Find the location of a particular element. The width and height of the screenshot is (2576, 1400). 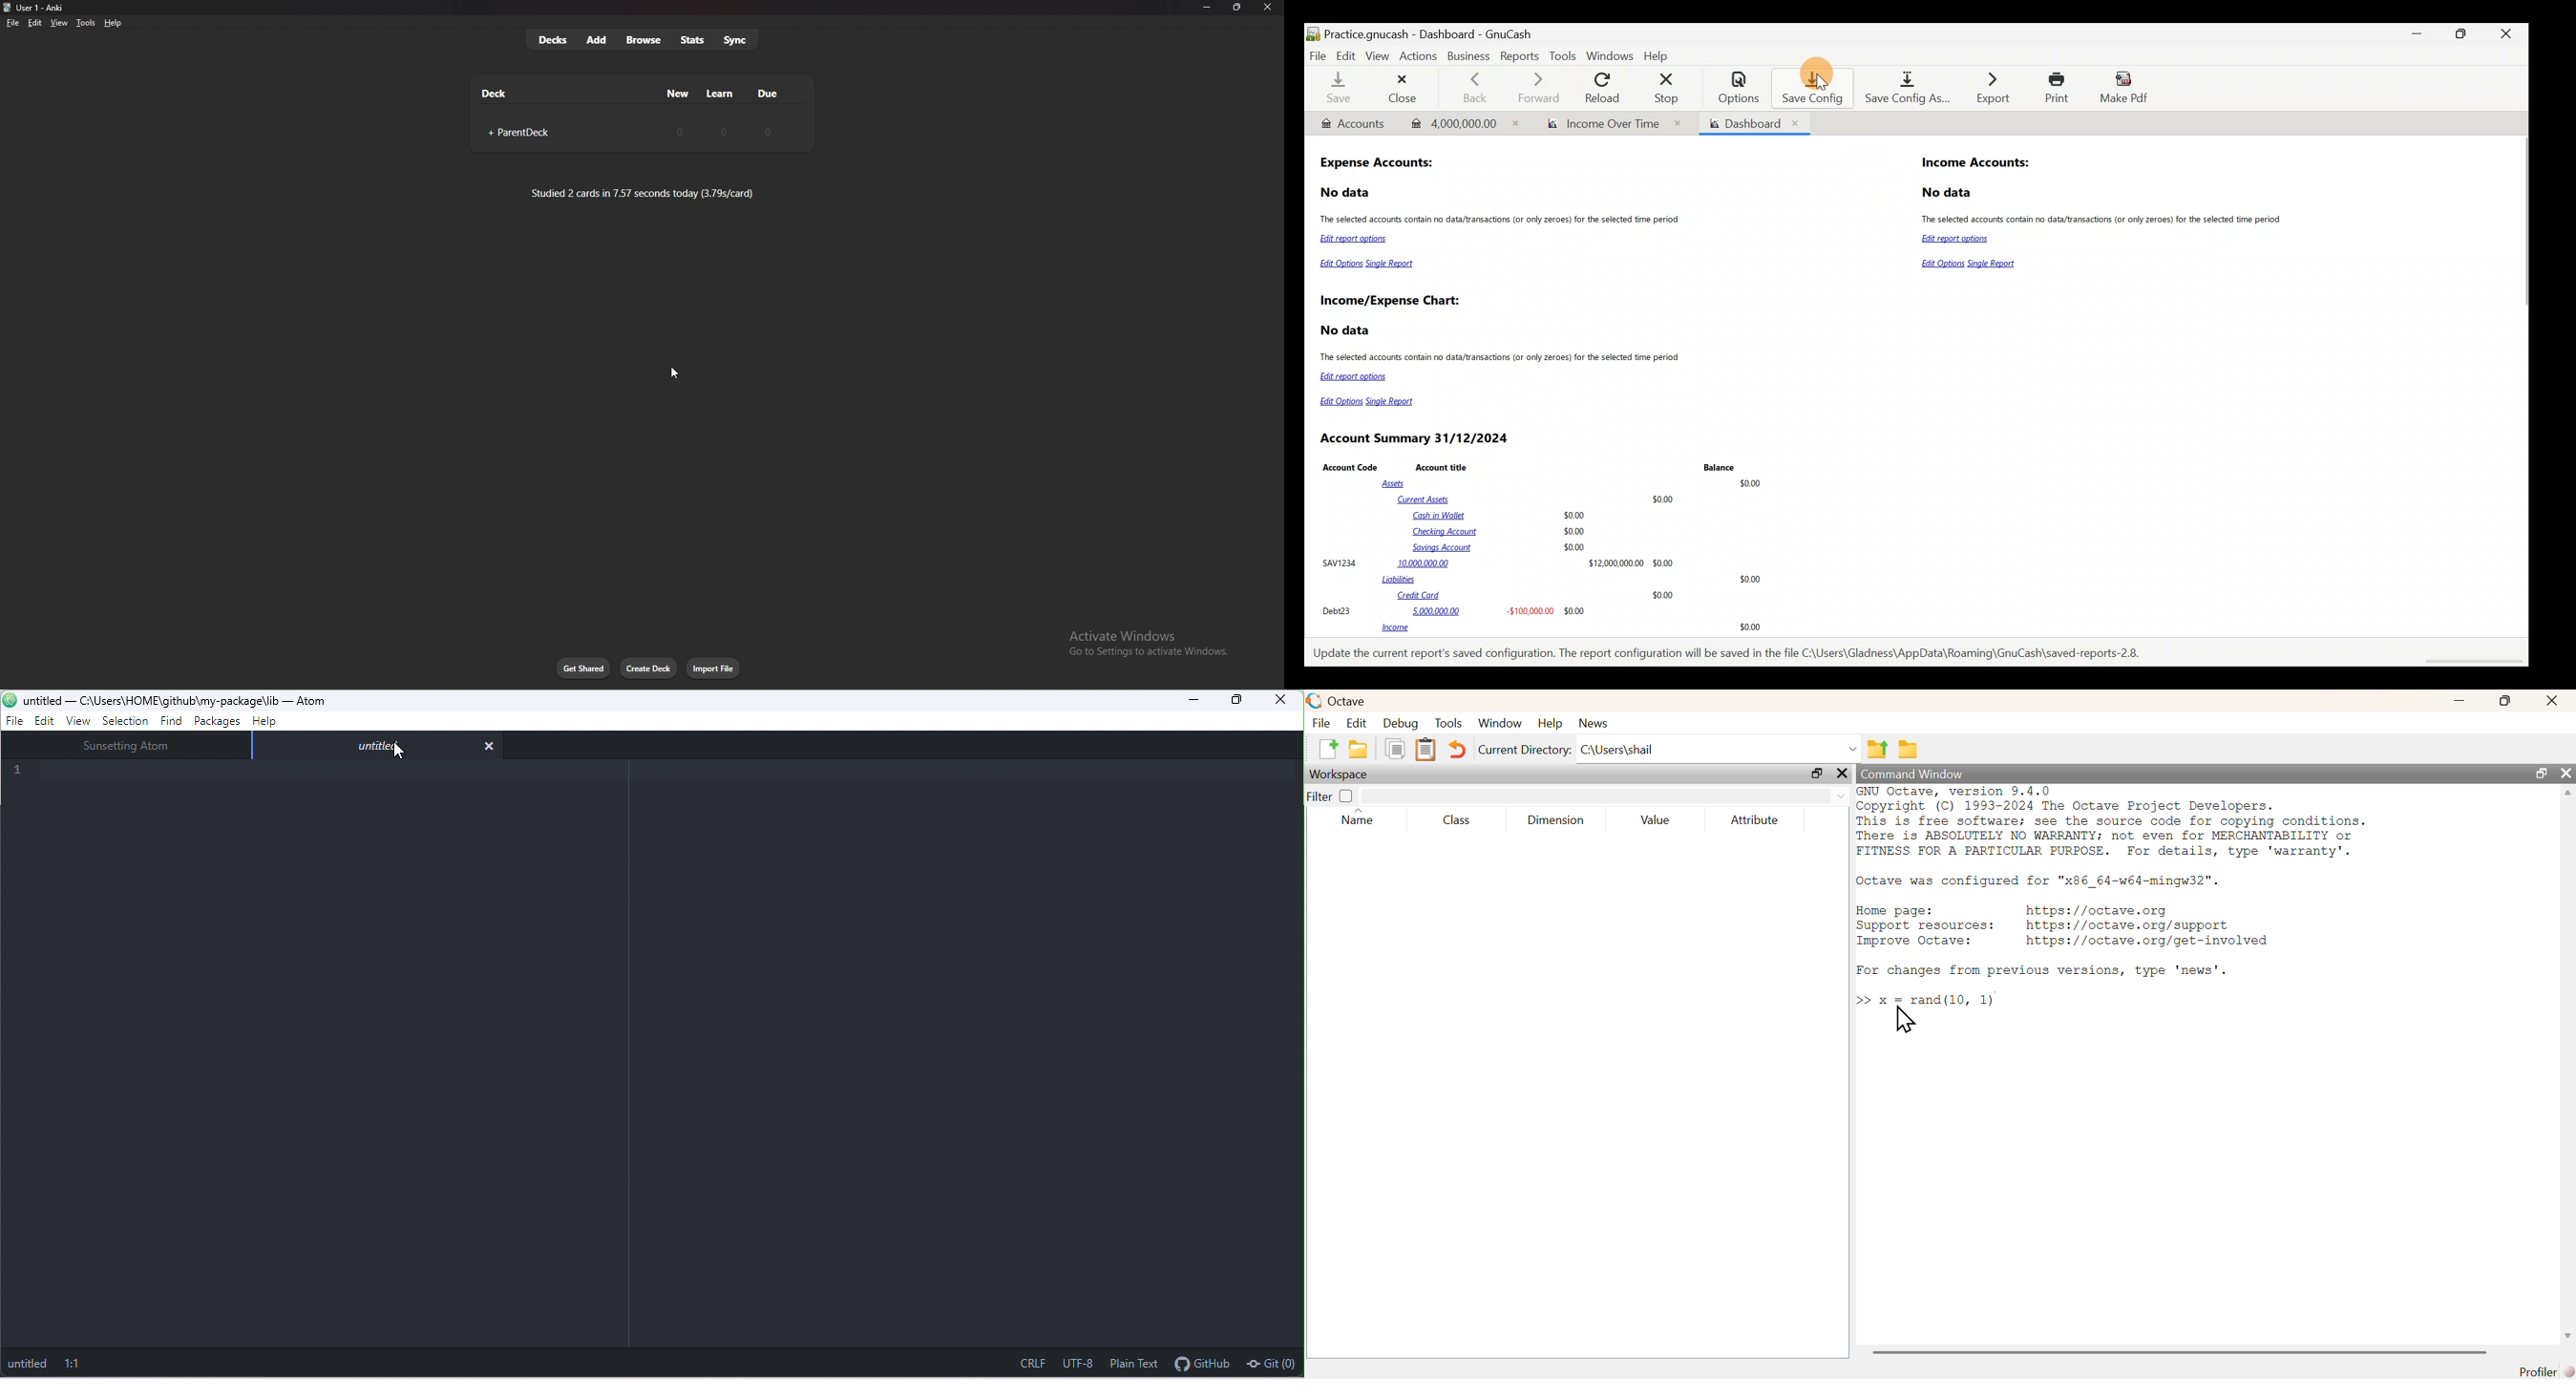

Tab is located at coordinates (361, 746).